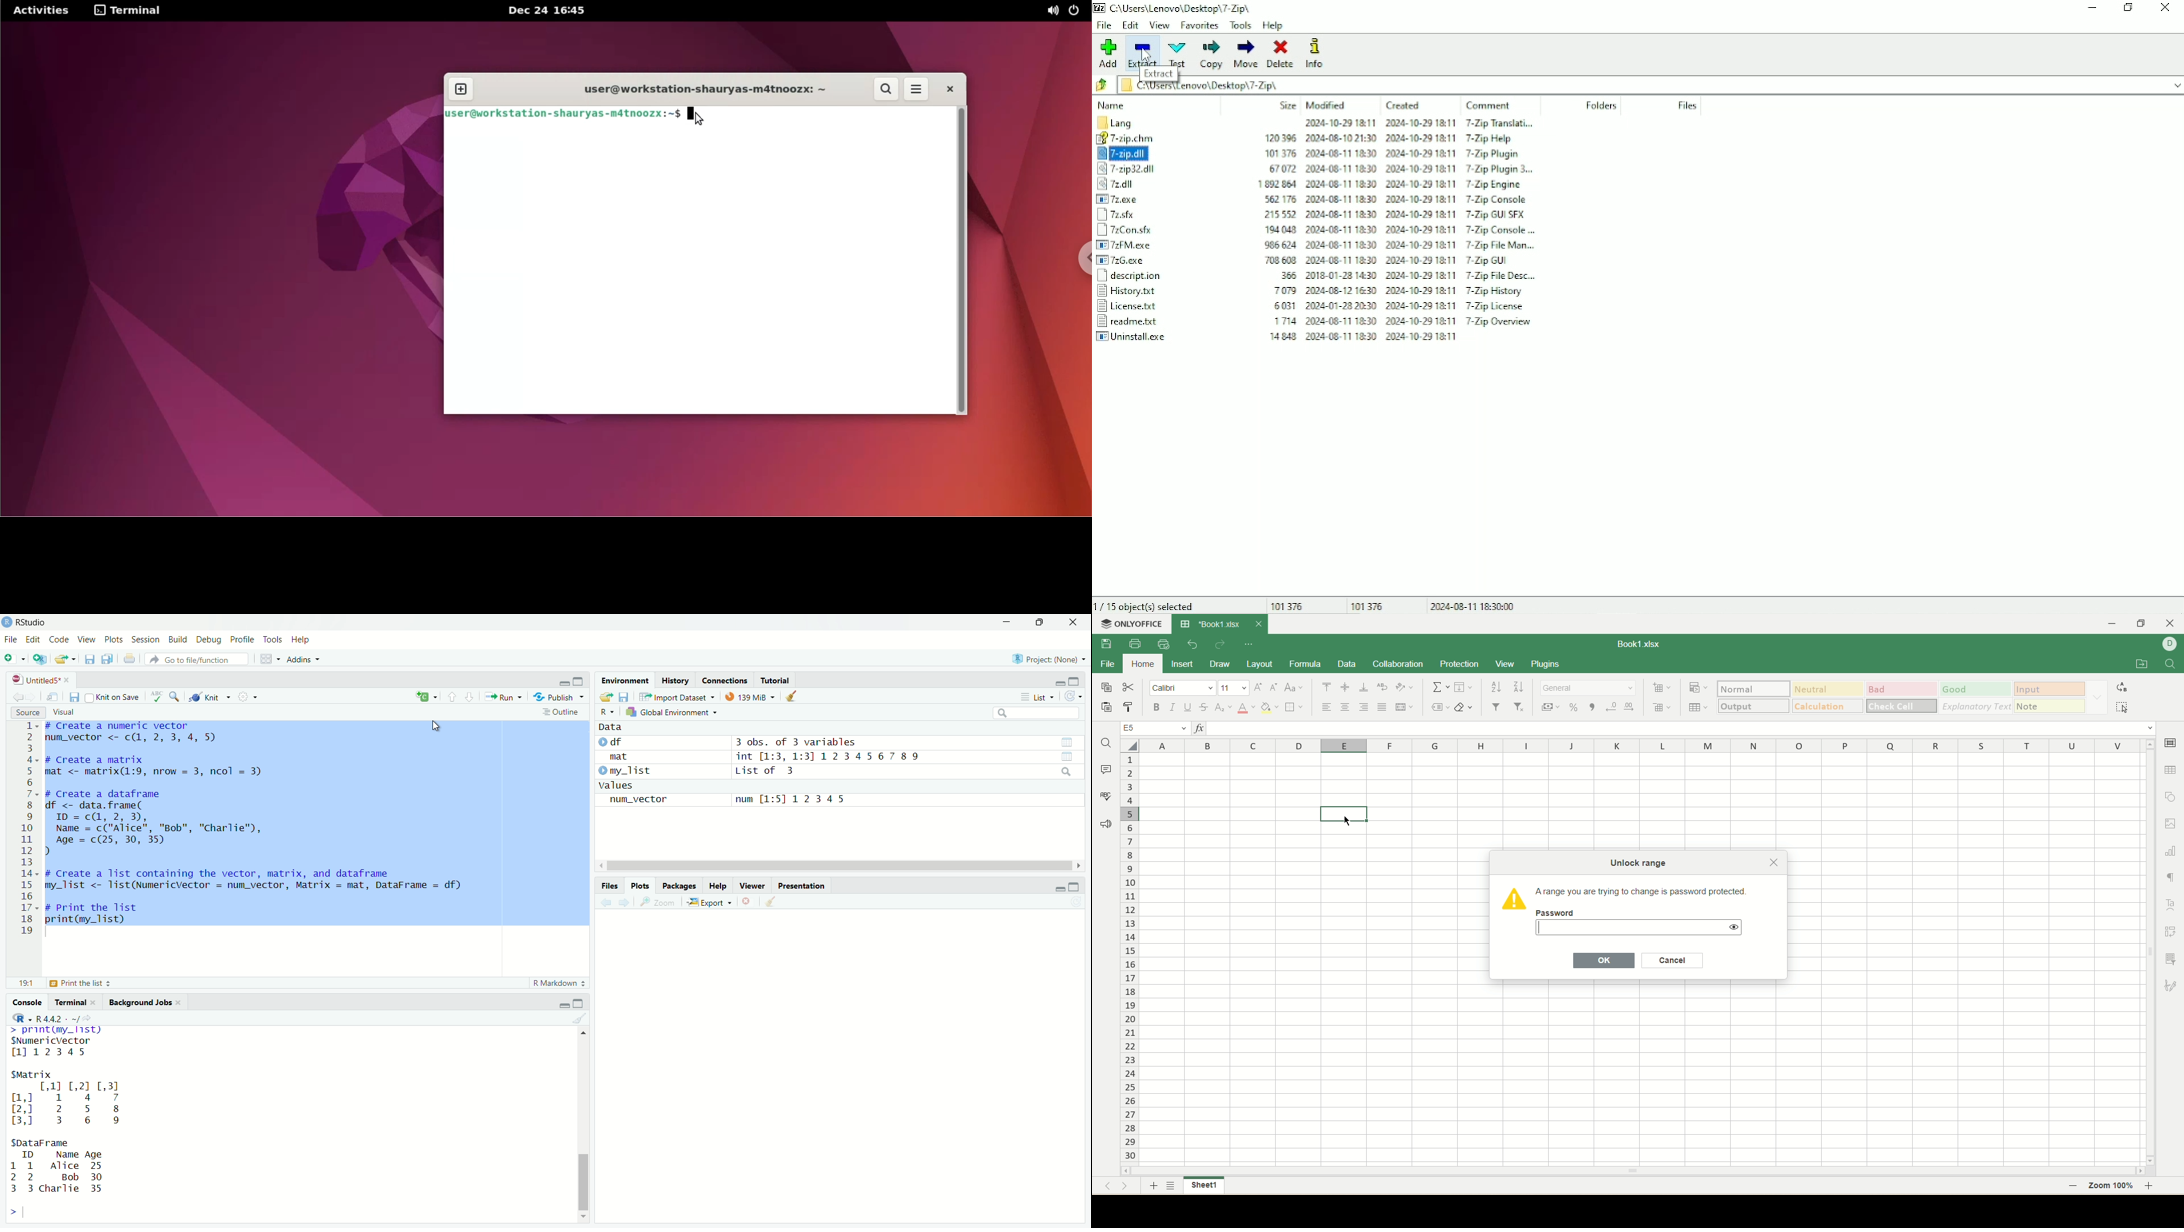 The width and height of the screenshot is (2184, 1232). I want to click on Addins, so click(304, 660).